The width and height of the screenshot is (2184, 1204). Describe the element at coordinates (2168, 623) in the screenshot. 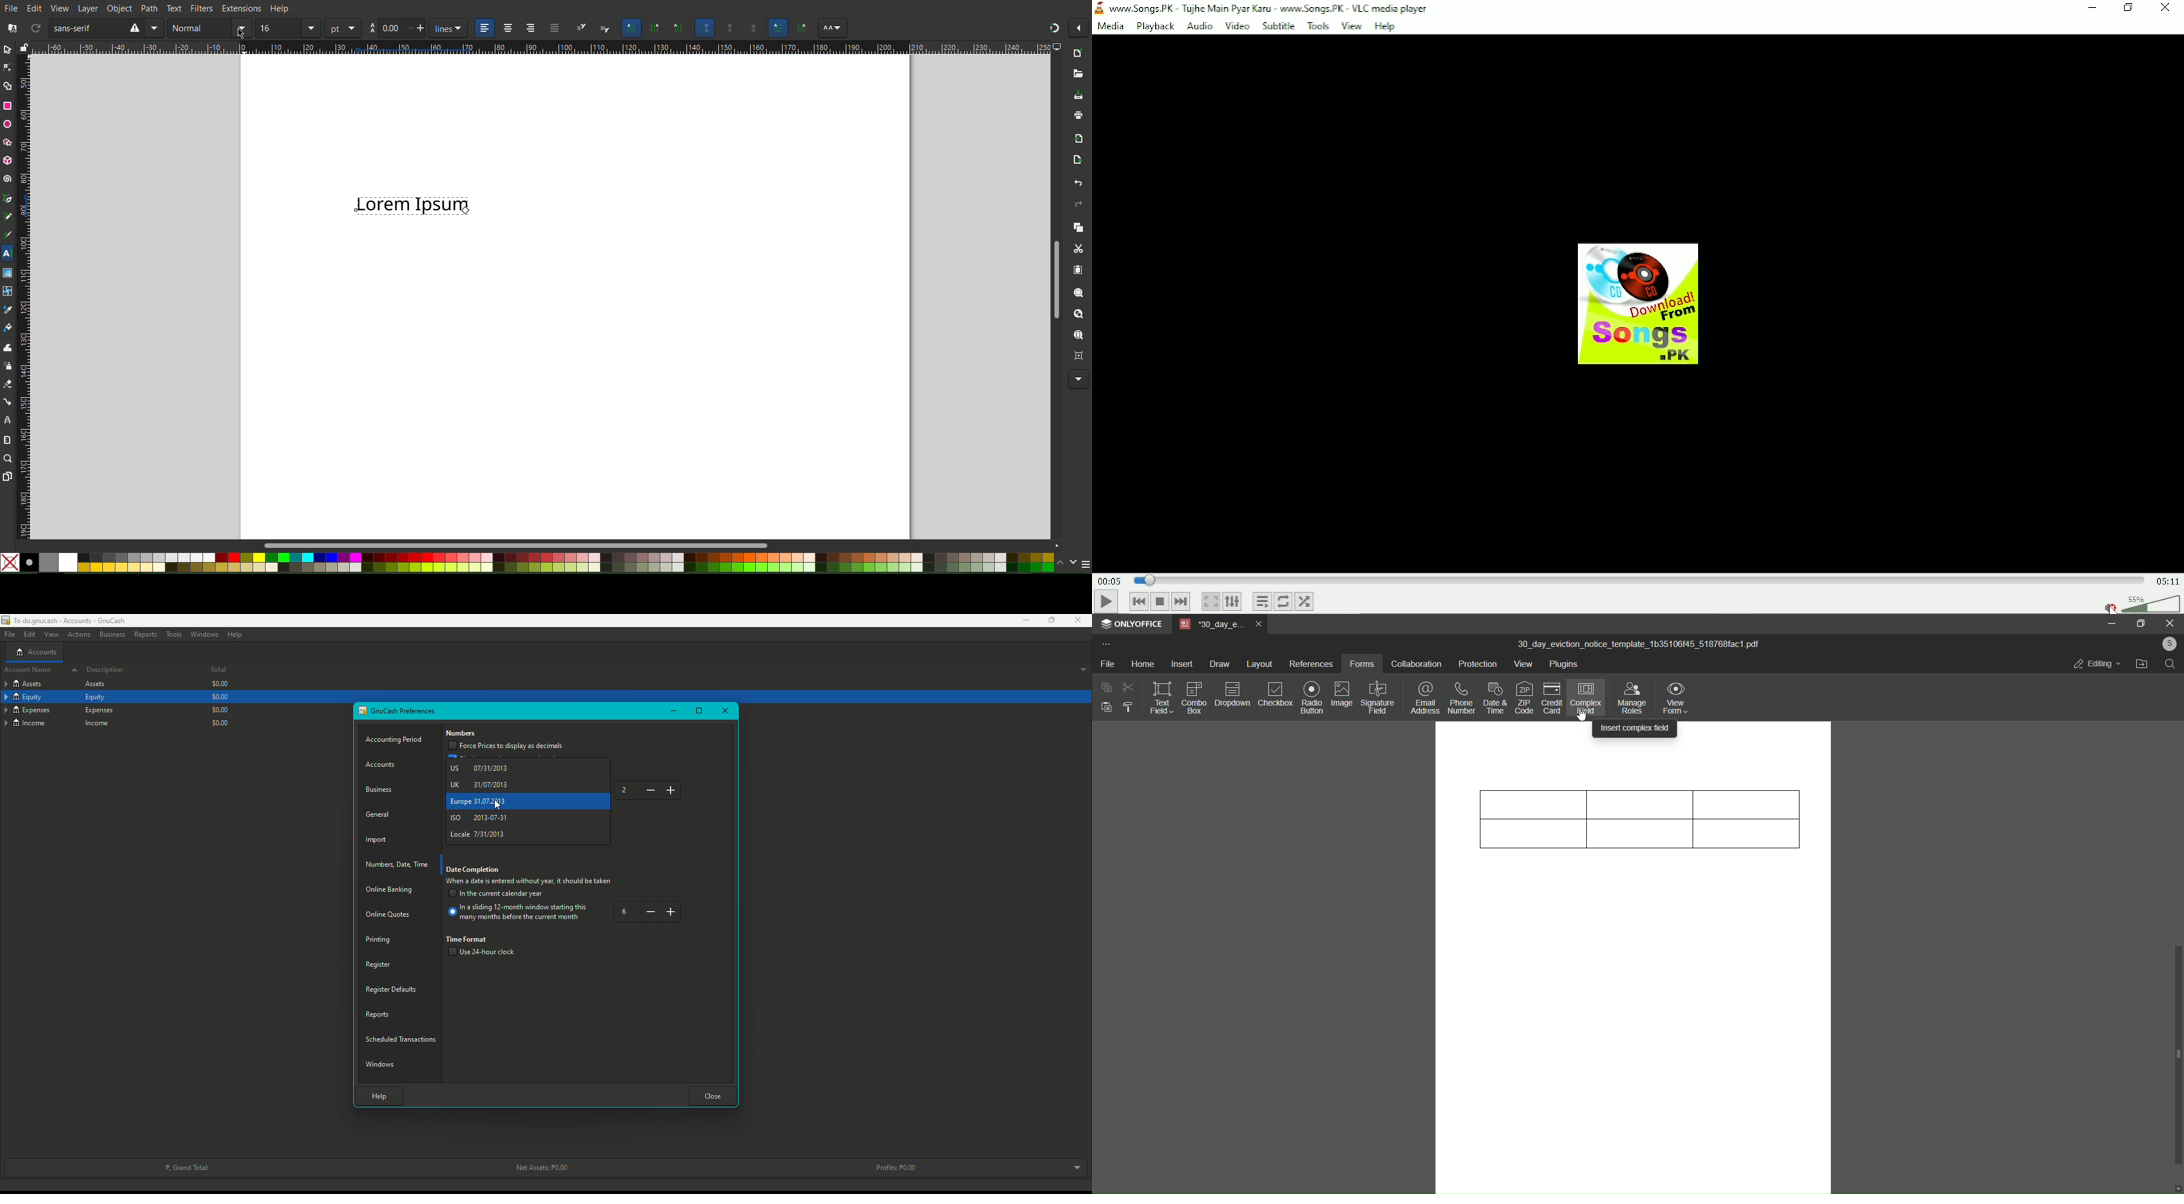

I see `close` at that location.